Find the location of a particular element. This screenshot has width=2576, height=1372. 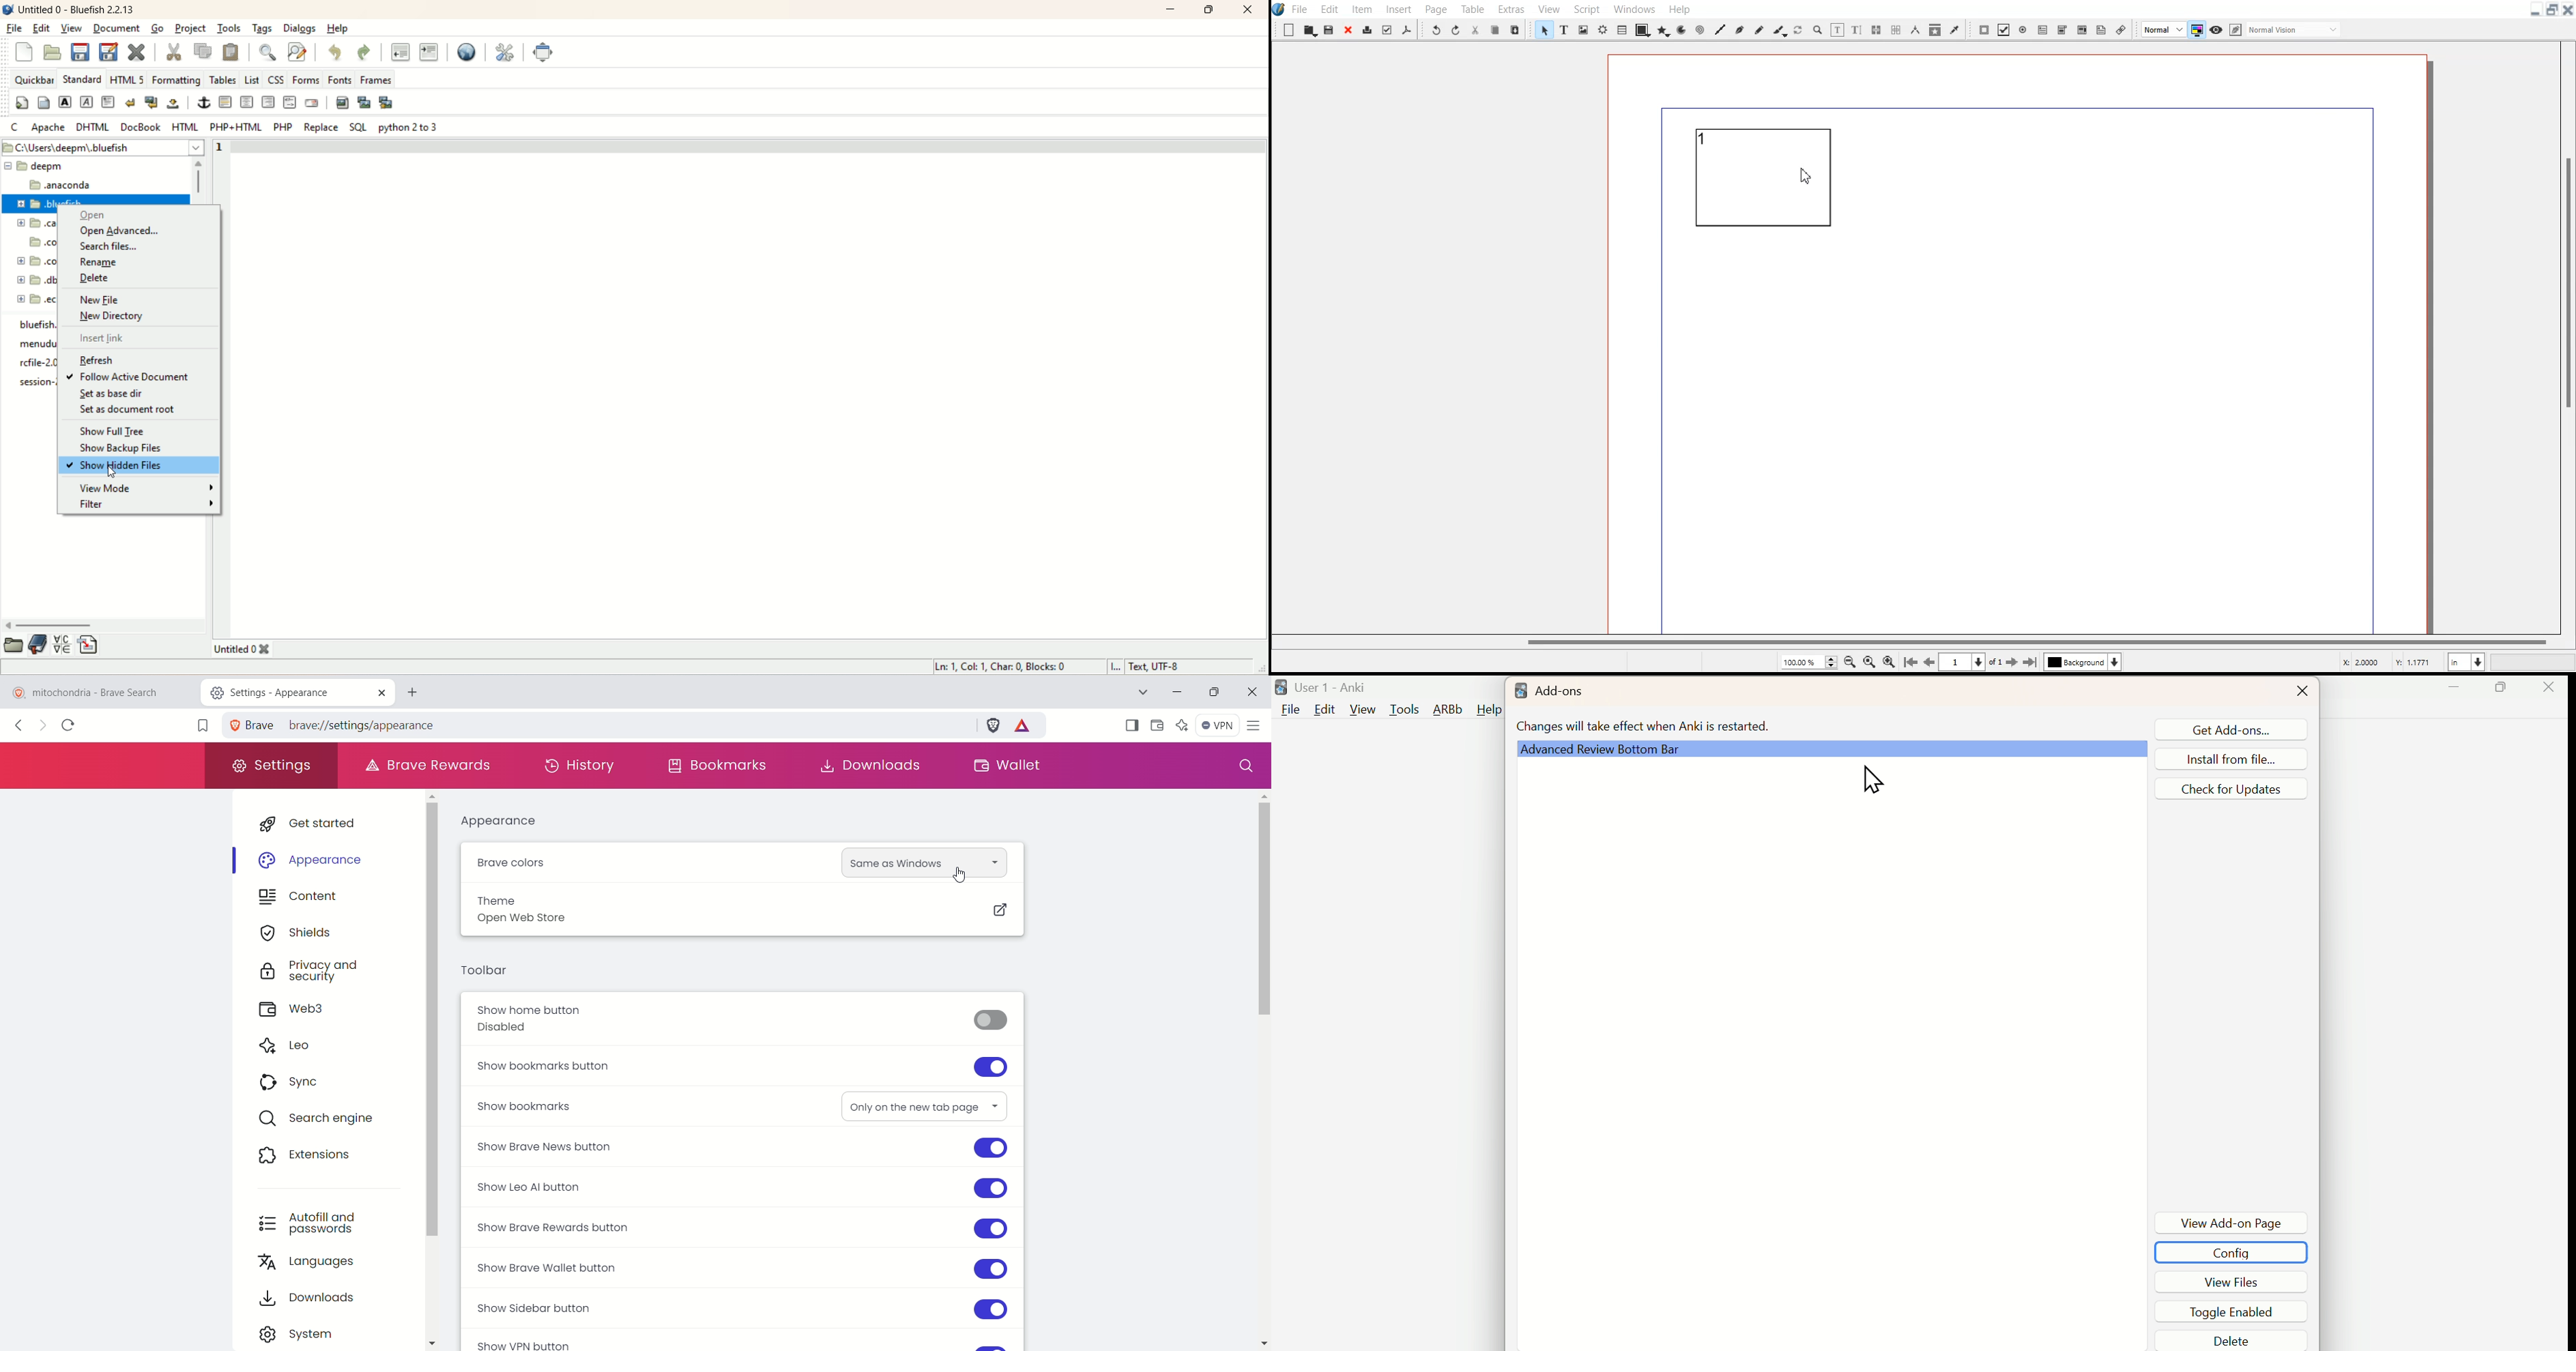

X, Y Co-ordinate is located at coordinates (2388, 662).